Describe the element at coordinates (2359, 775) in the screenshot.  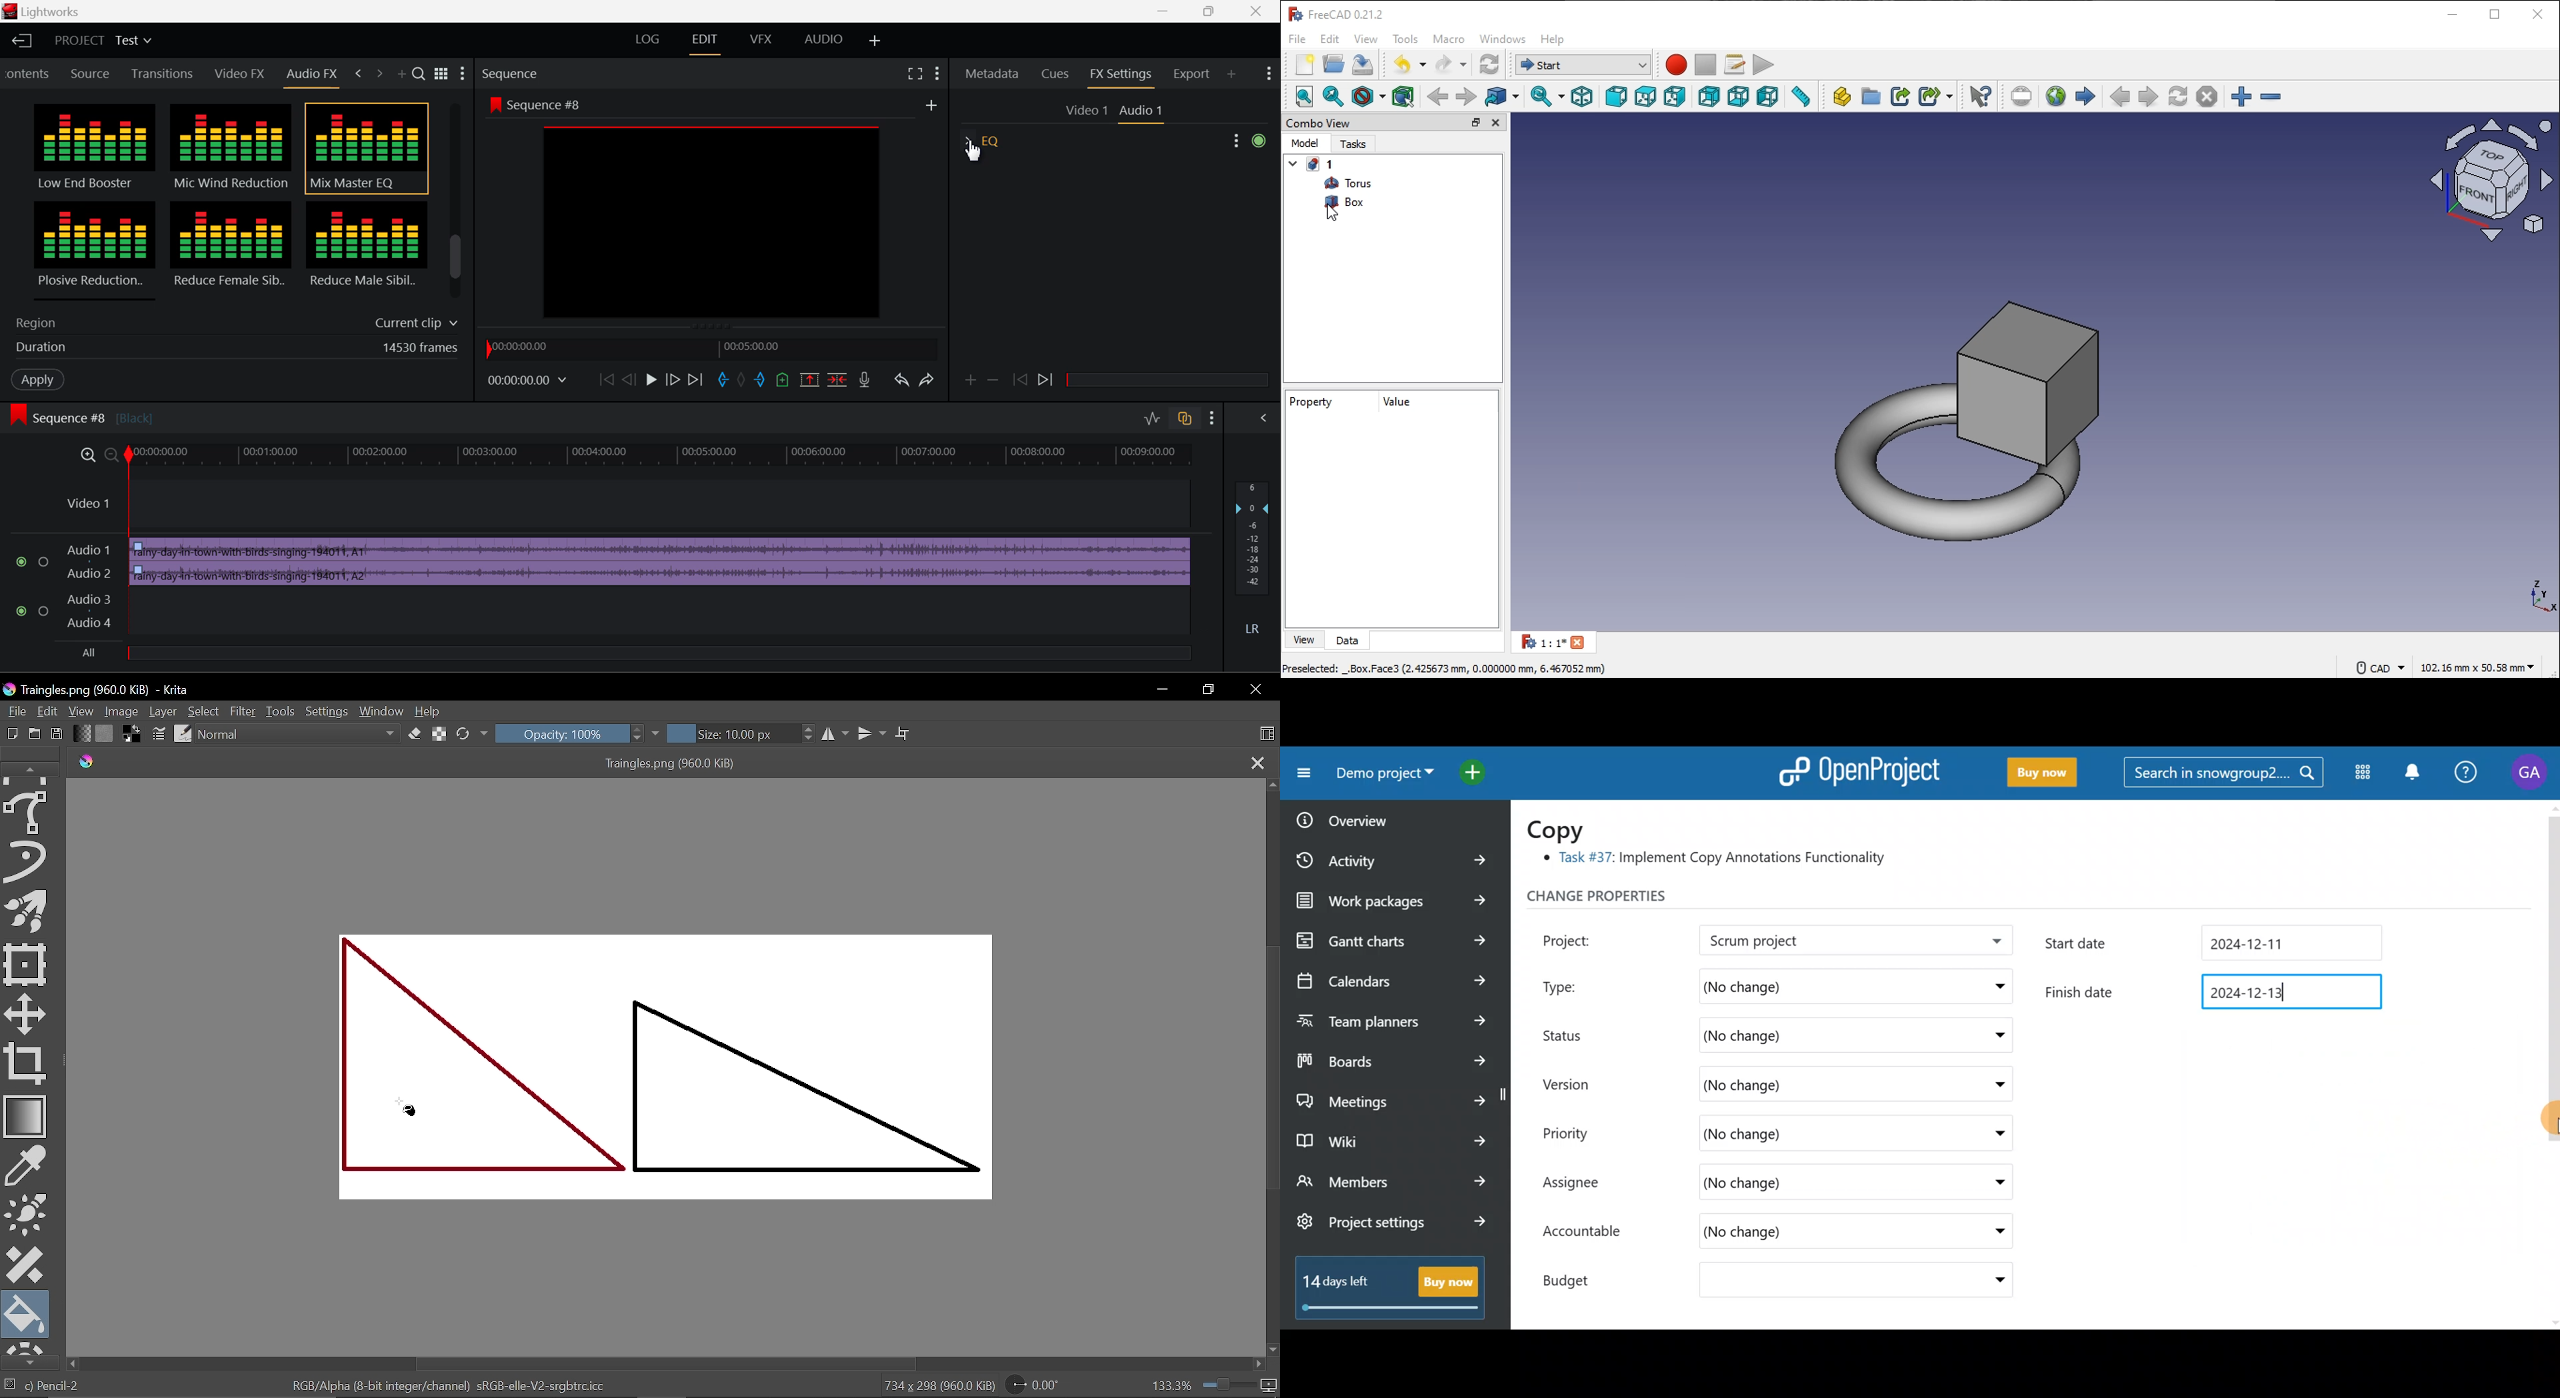
I see `Modules` at that location.